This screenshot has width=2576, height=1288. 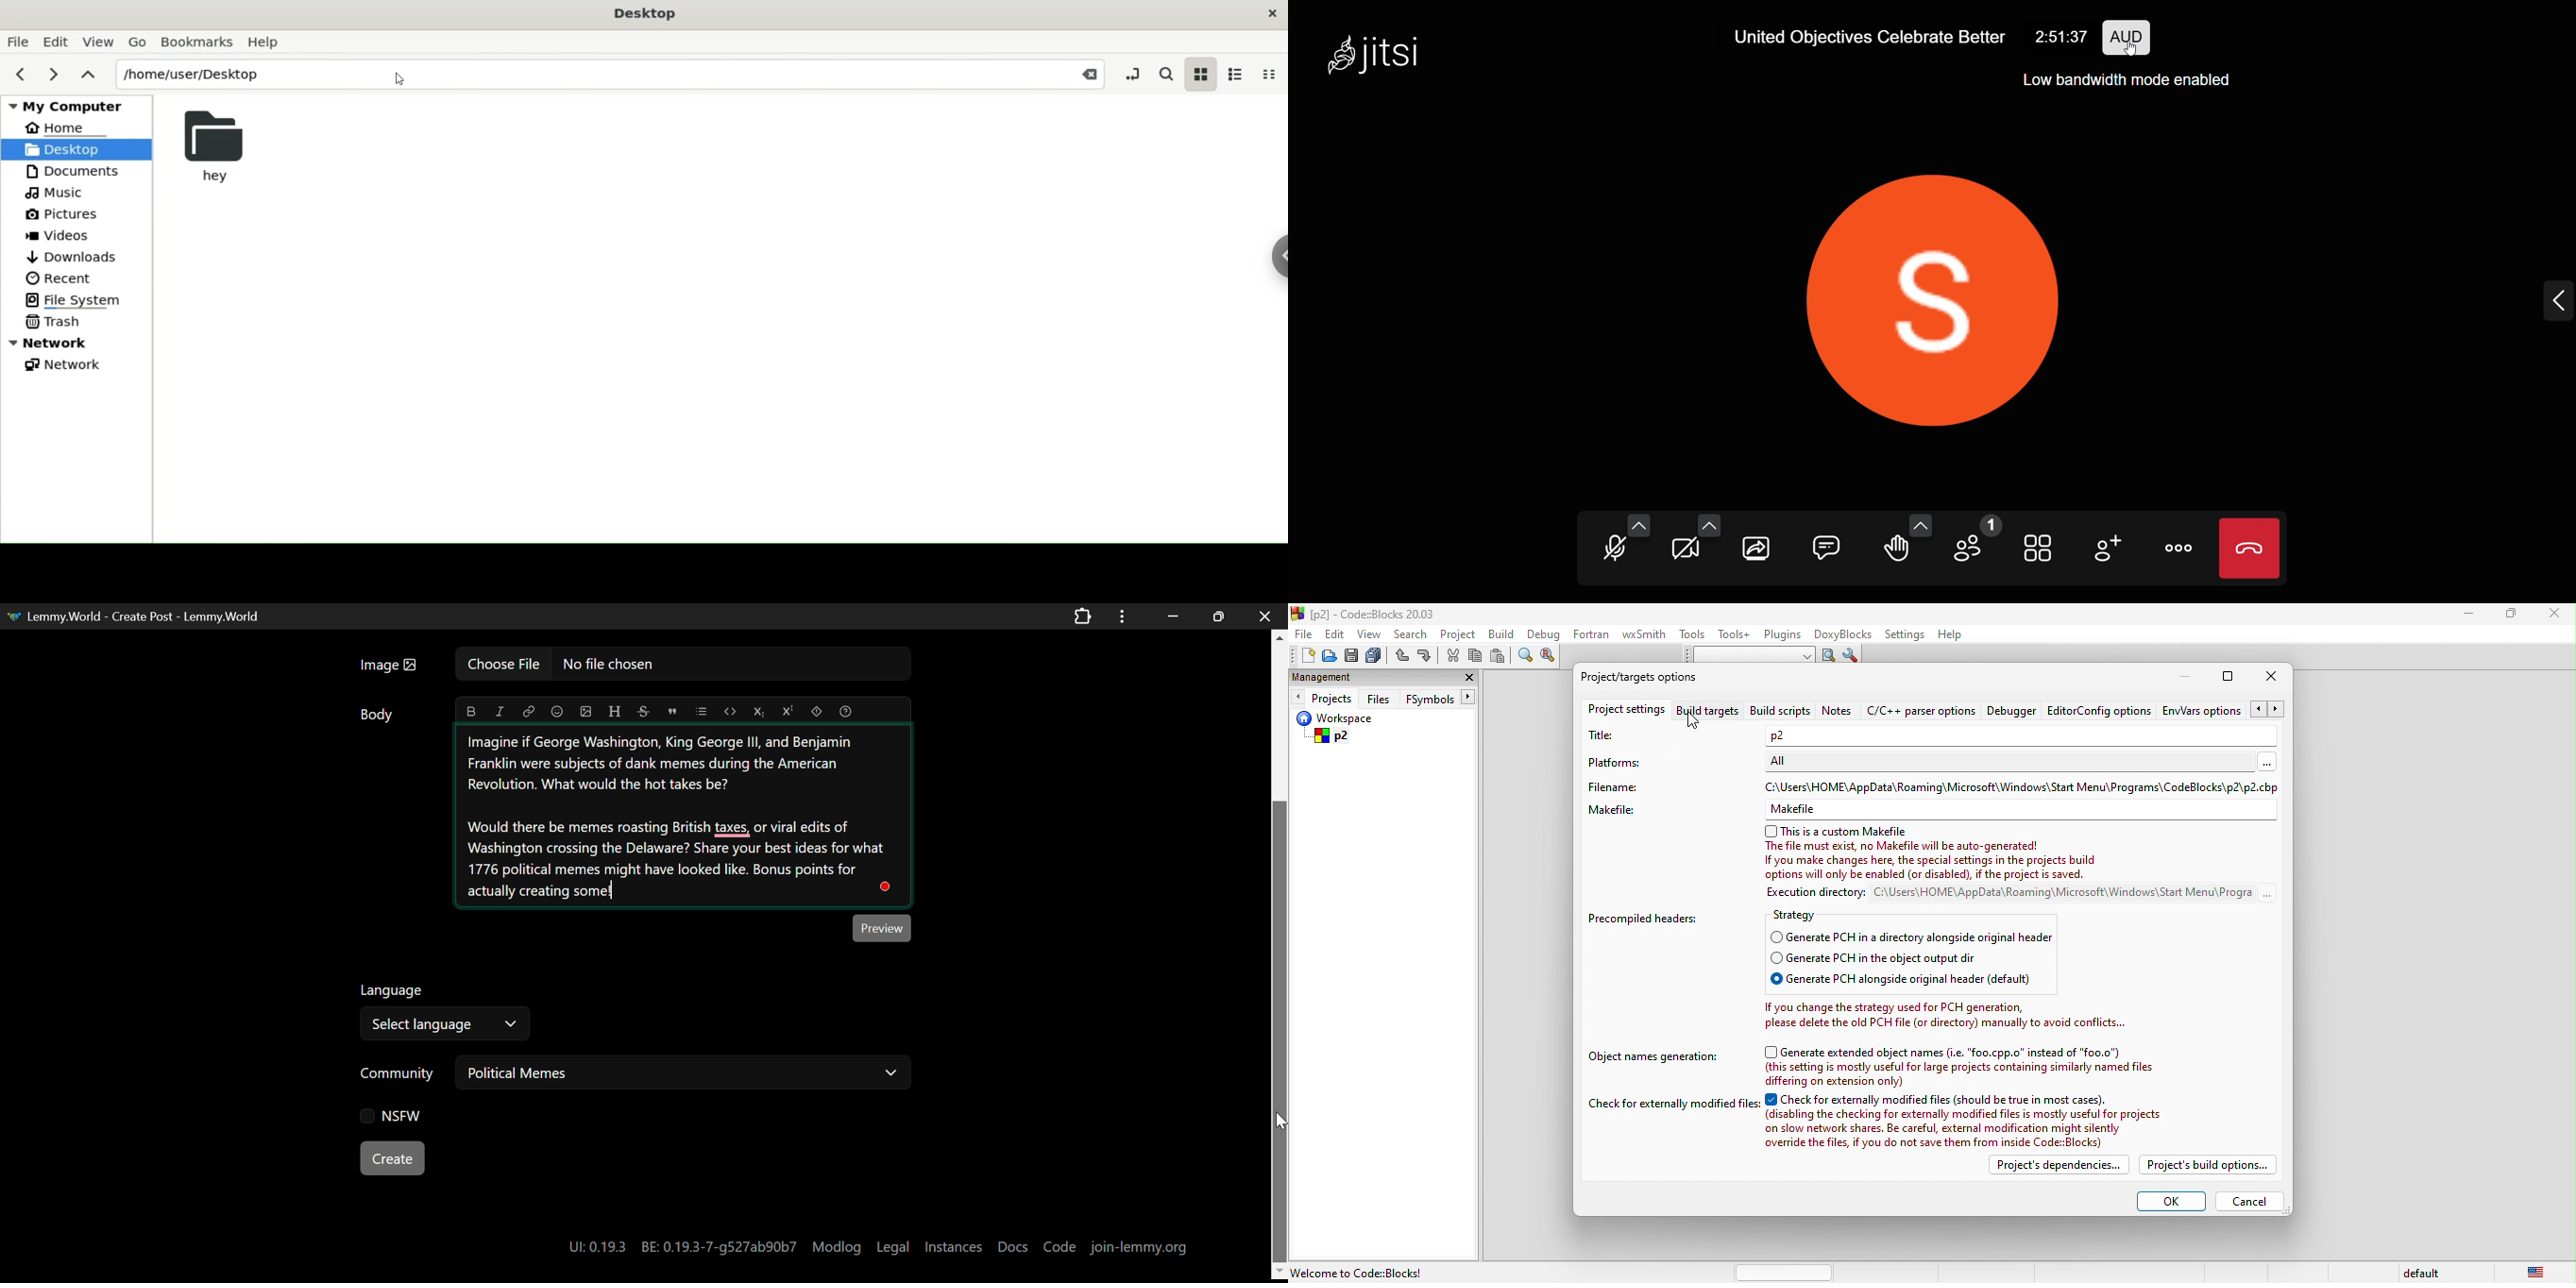 What do you see at coordinates (633, 664) in the screenshot?
I see `Insert Image Field` at bounding box center [633, 664].